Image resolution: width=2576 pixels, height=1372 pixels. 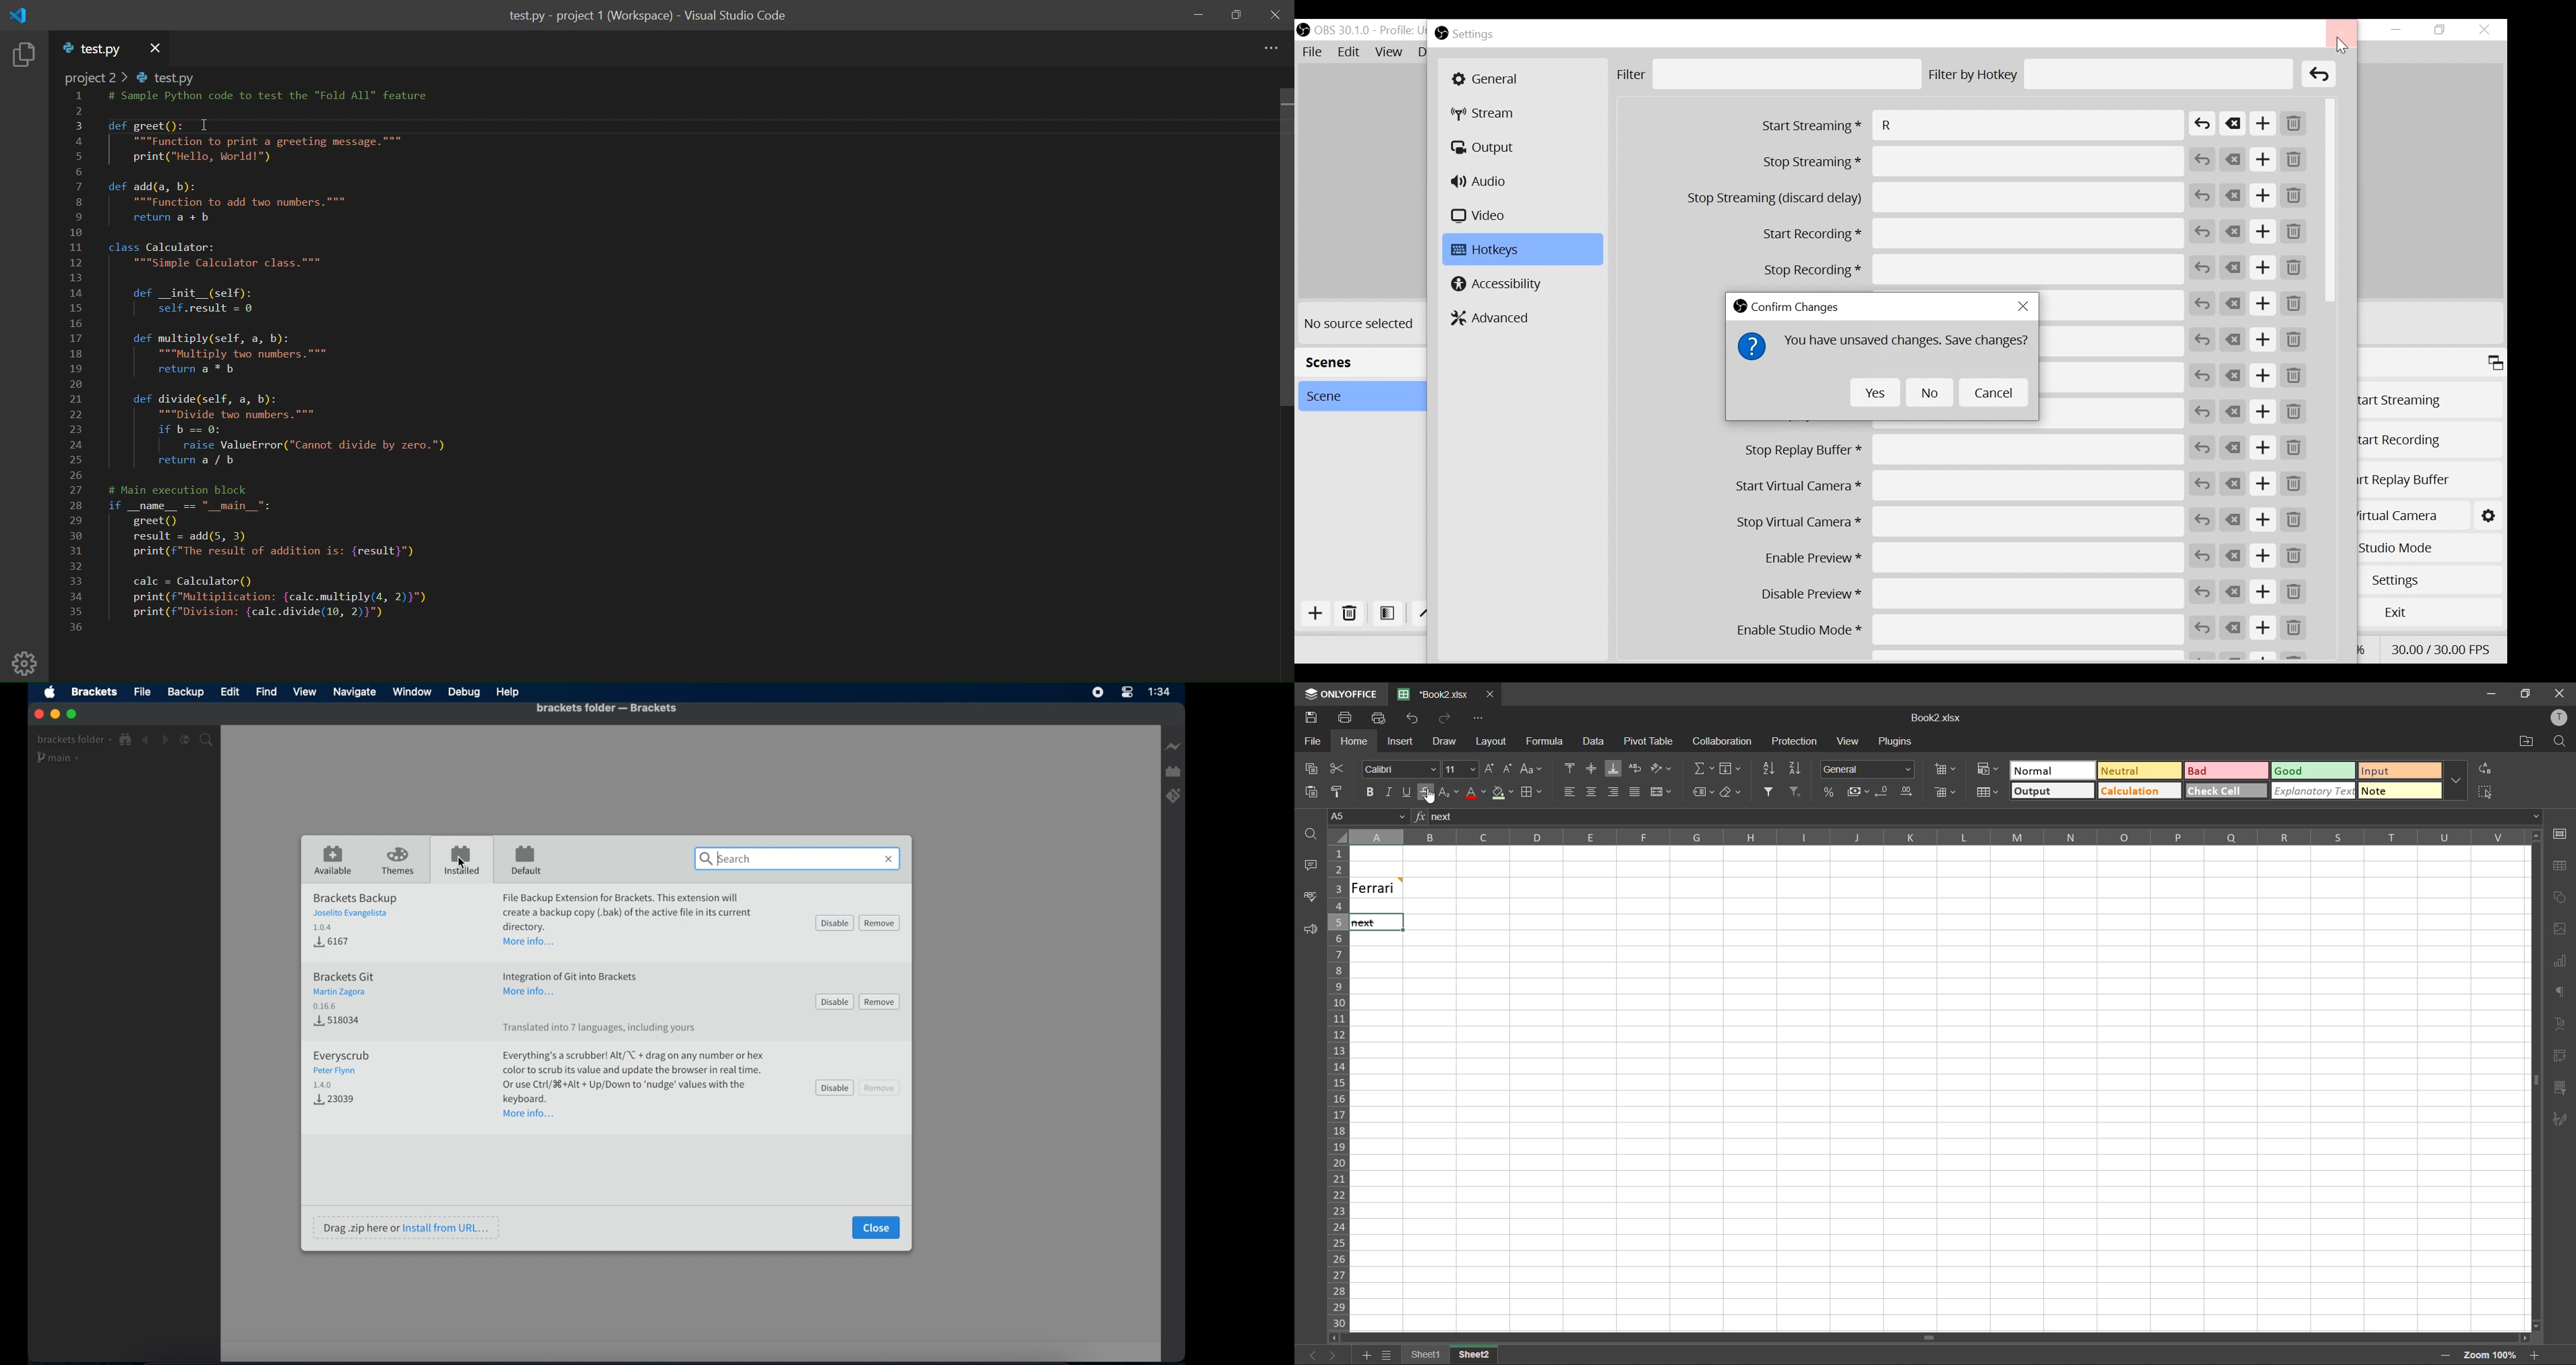 What do you see at coordinates (1237, 16) in the screenshot?
I see `maximize` at bounding box center [1237, 16].